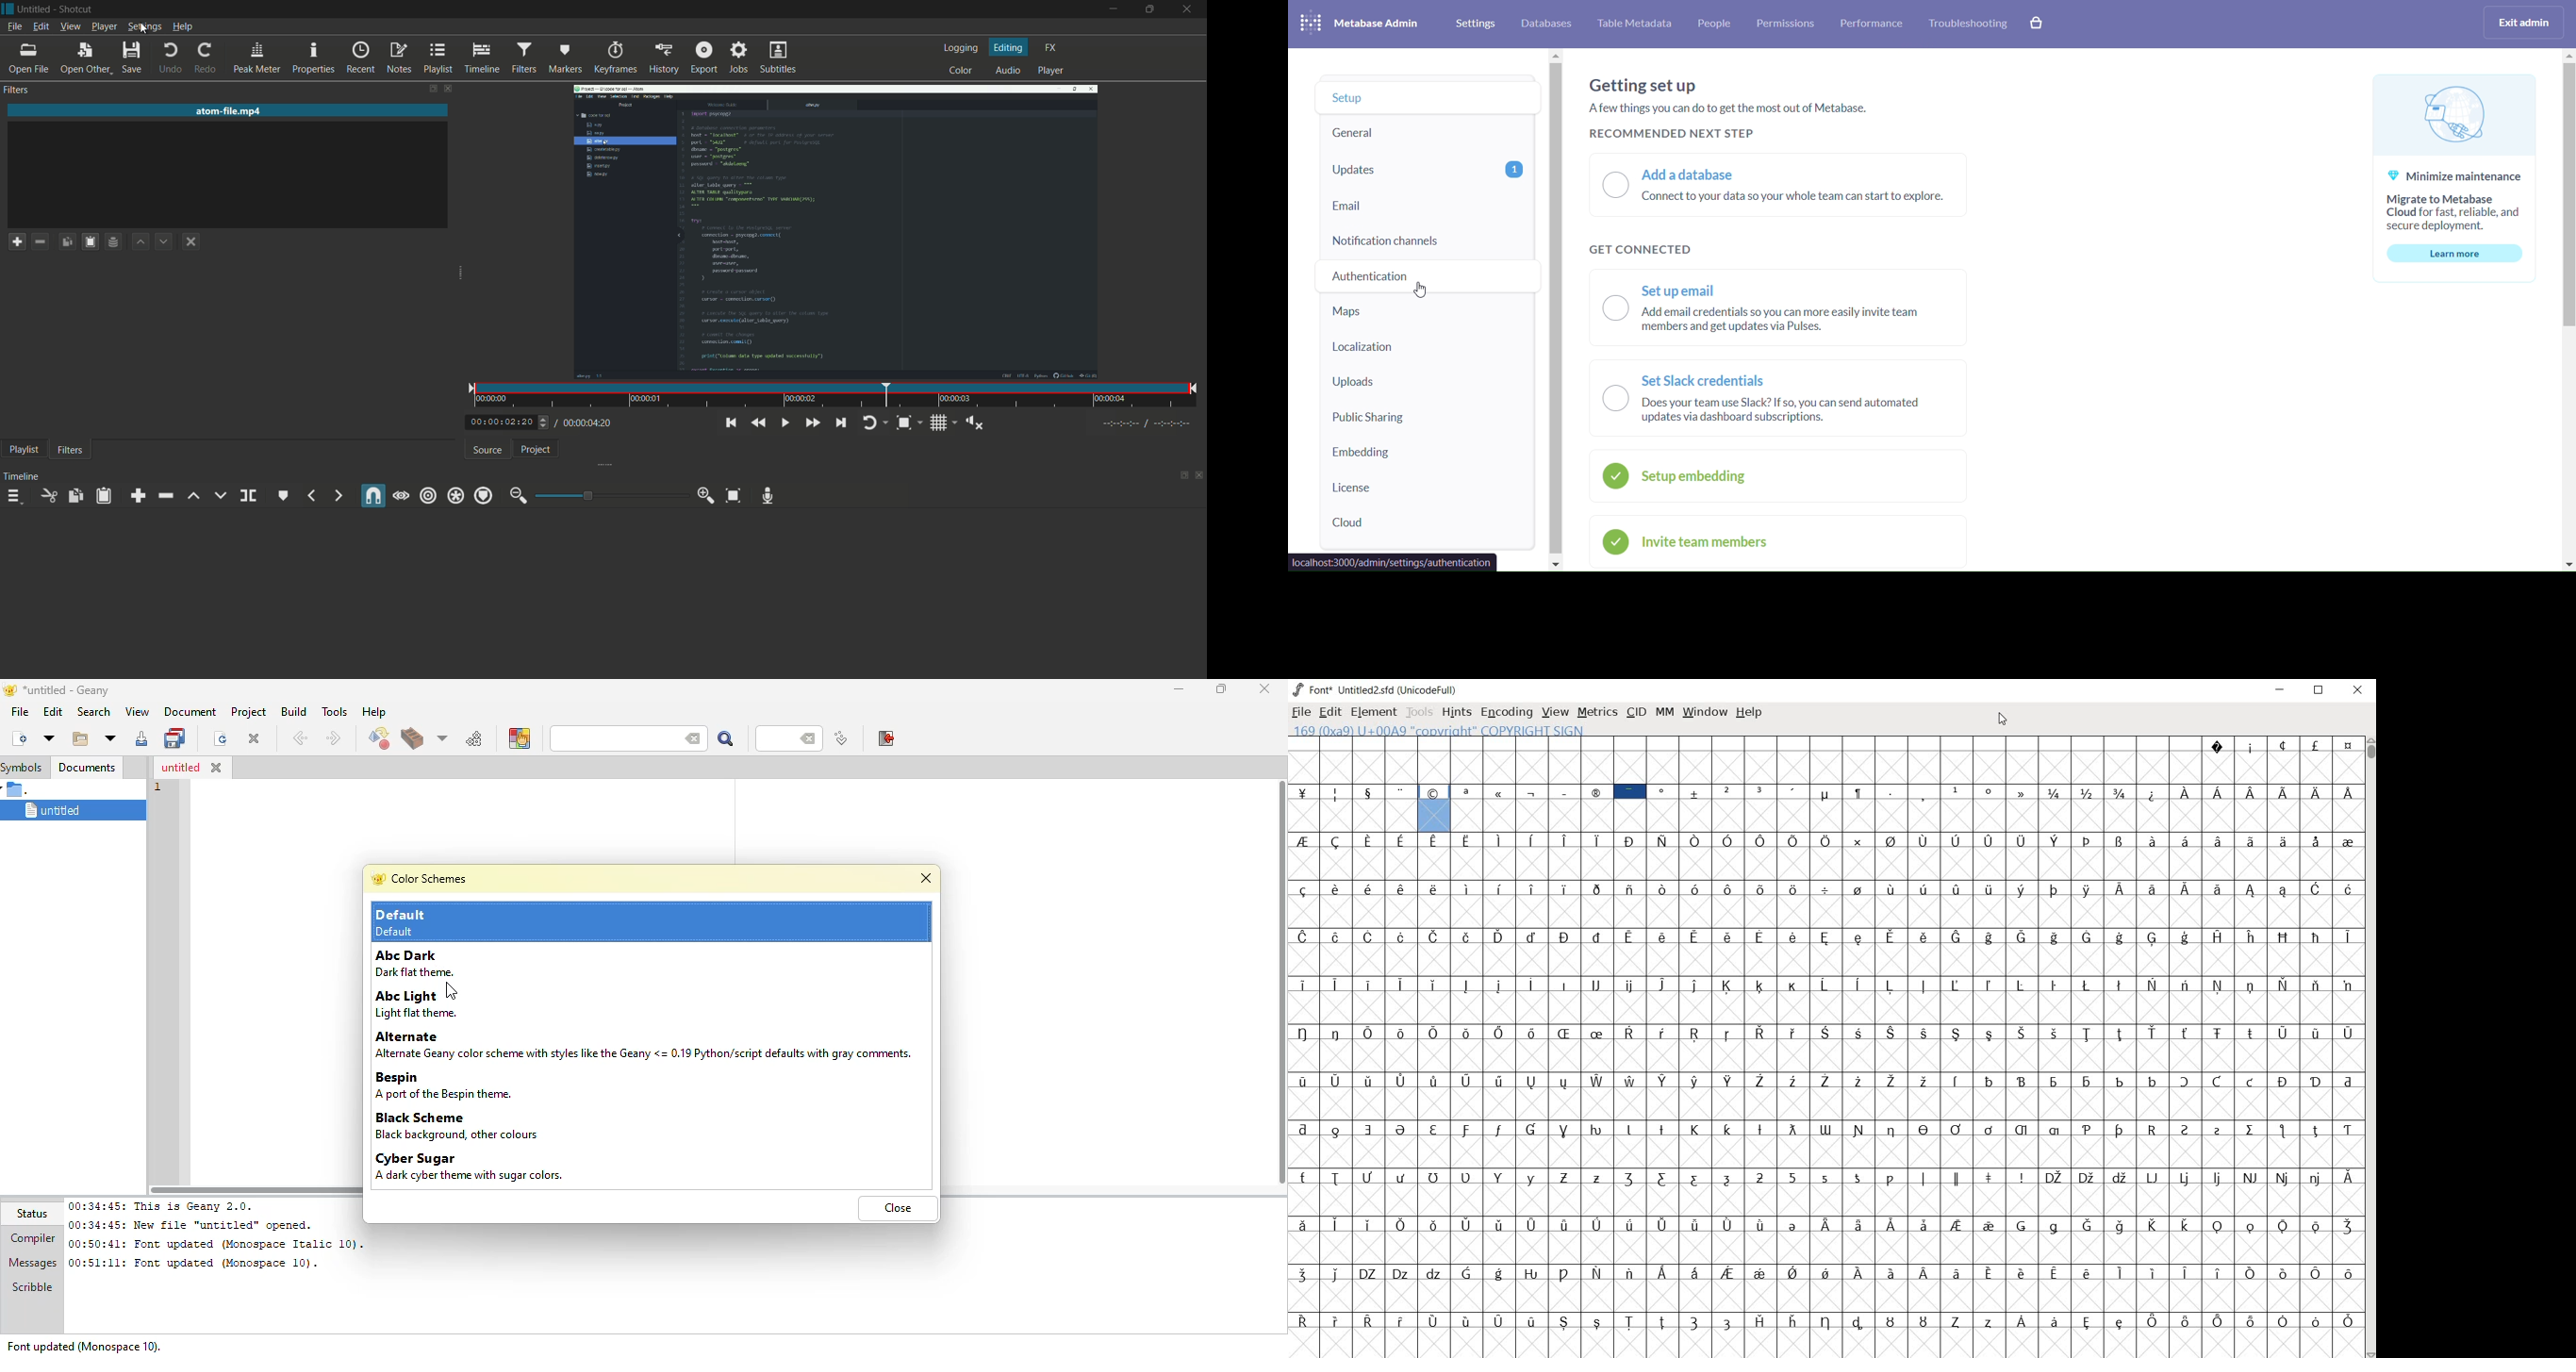 The width and height of the screenshot is (2576, 1372). I want to click on playlist, so click(21, 451).